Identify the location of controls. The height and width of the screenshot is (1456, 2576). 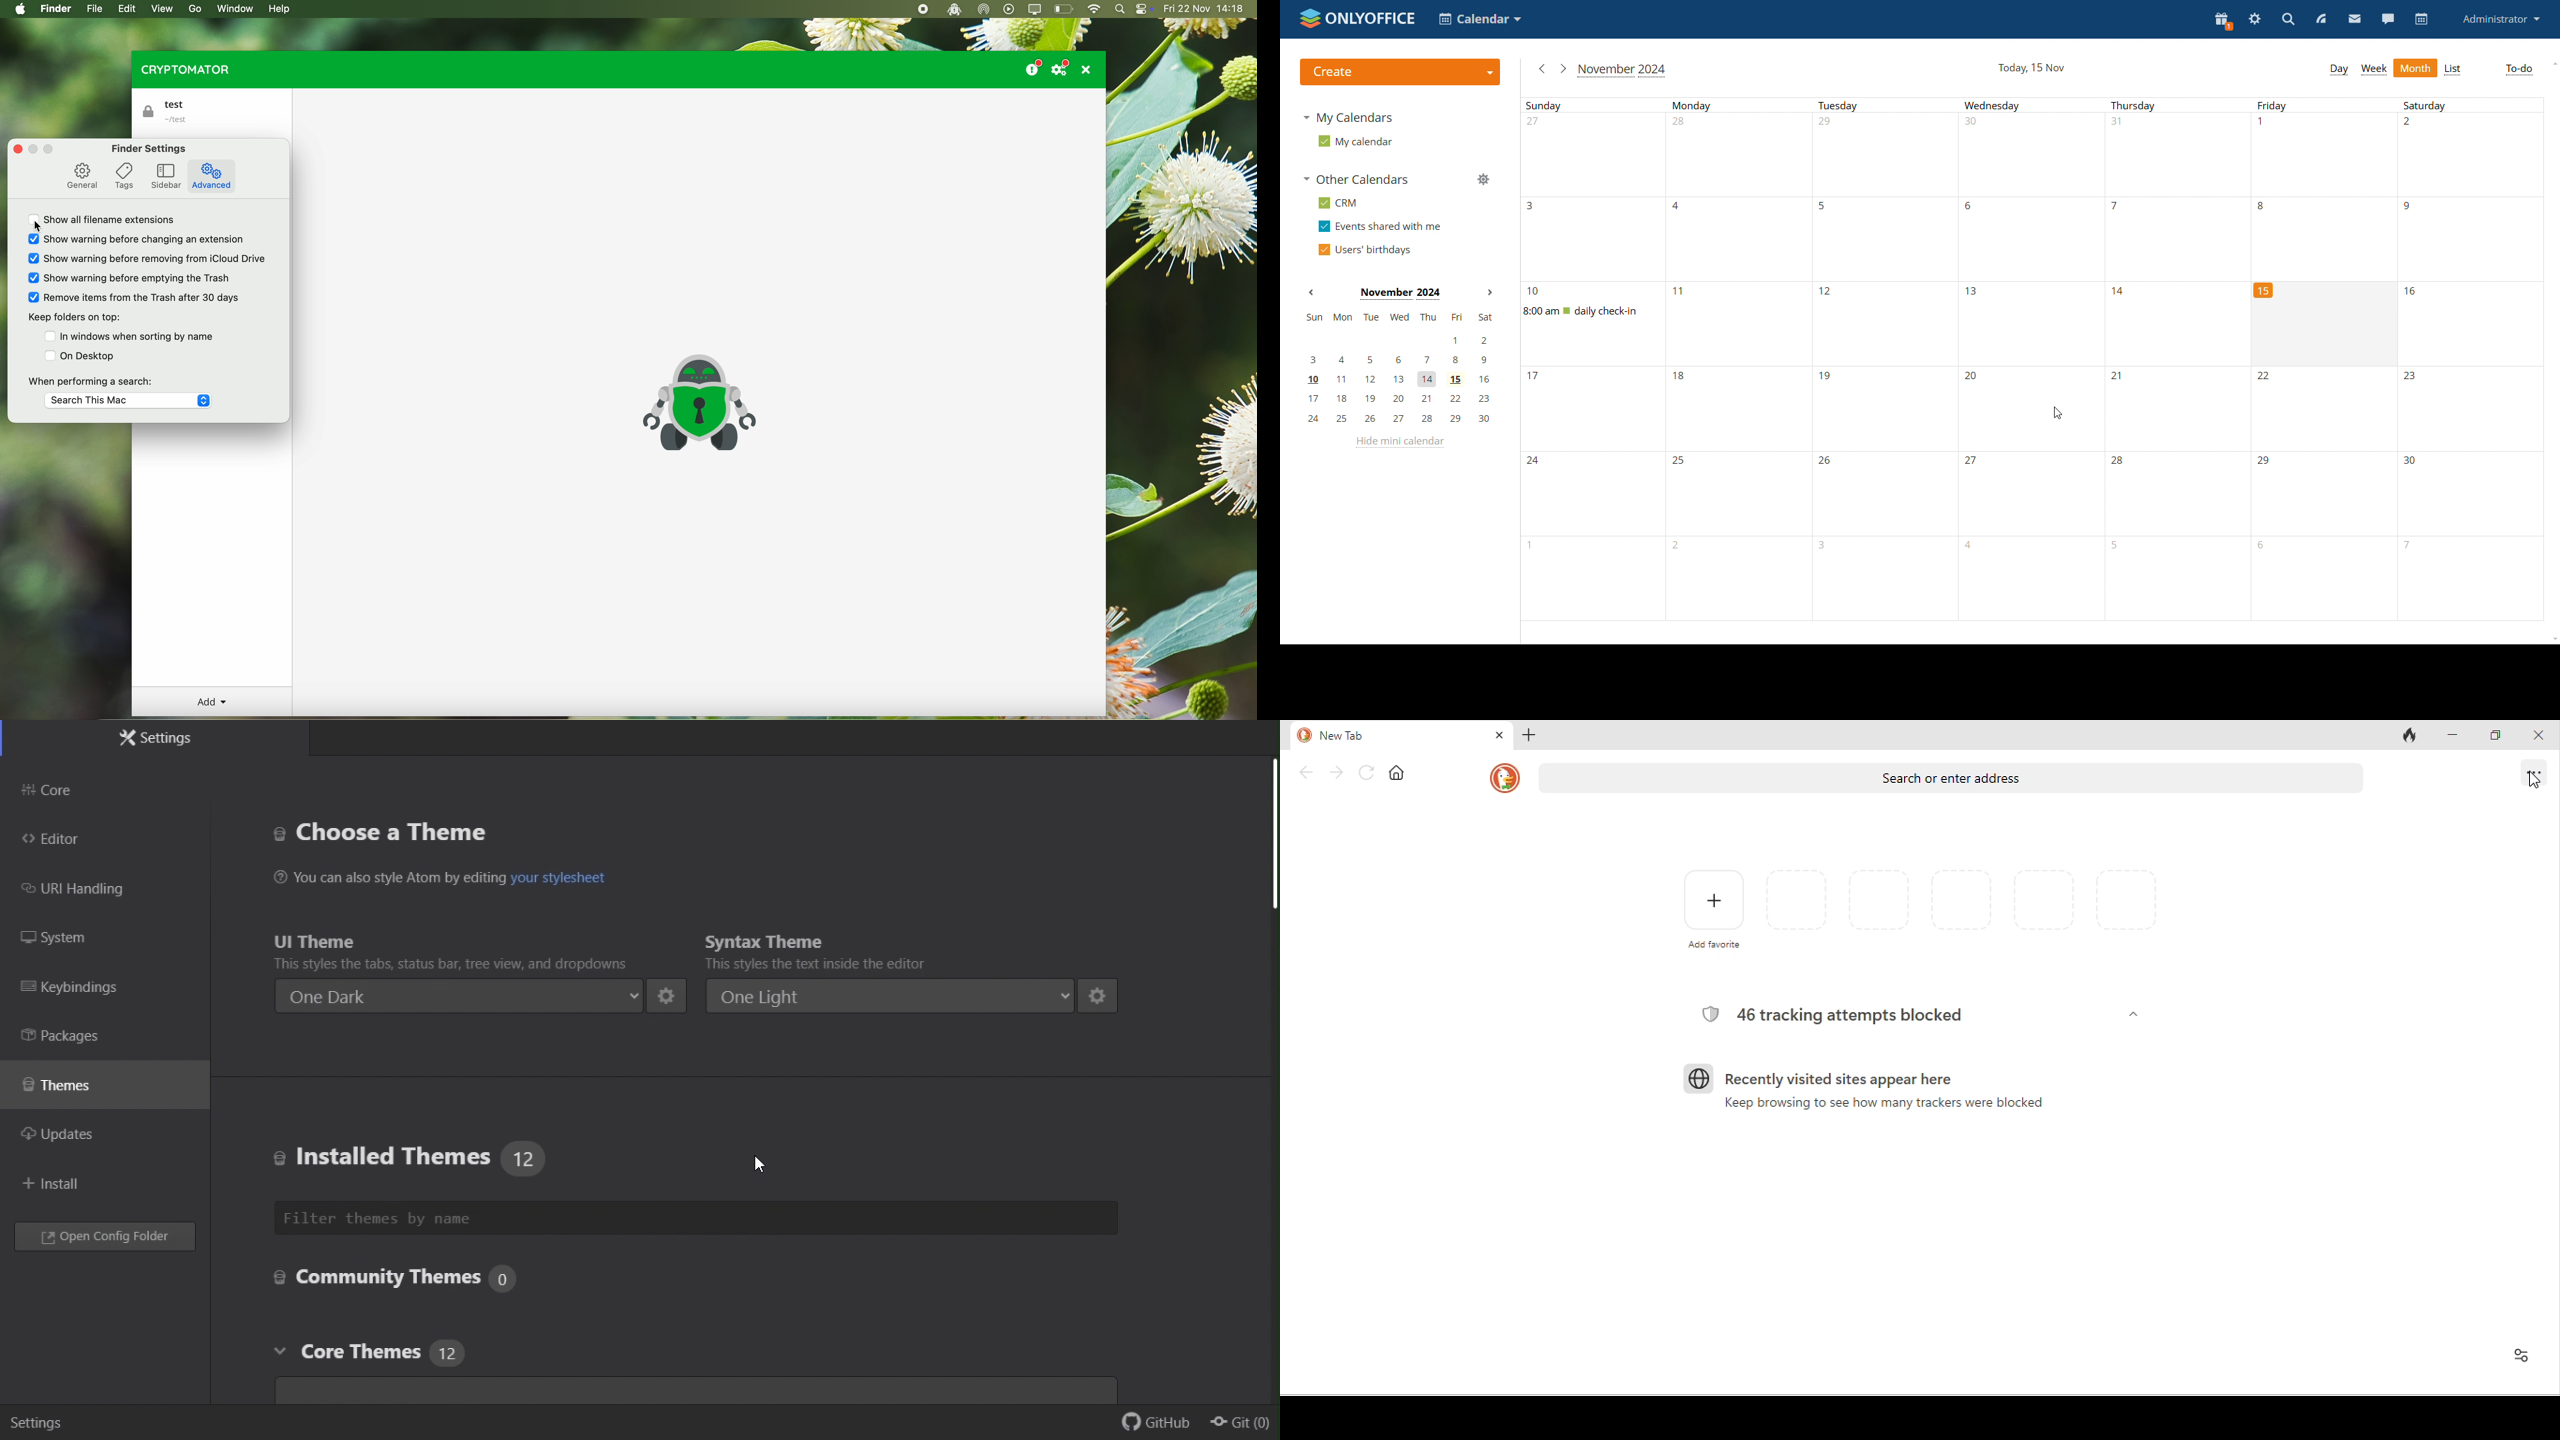
(1144, 10).